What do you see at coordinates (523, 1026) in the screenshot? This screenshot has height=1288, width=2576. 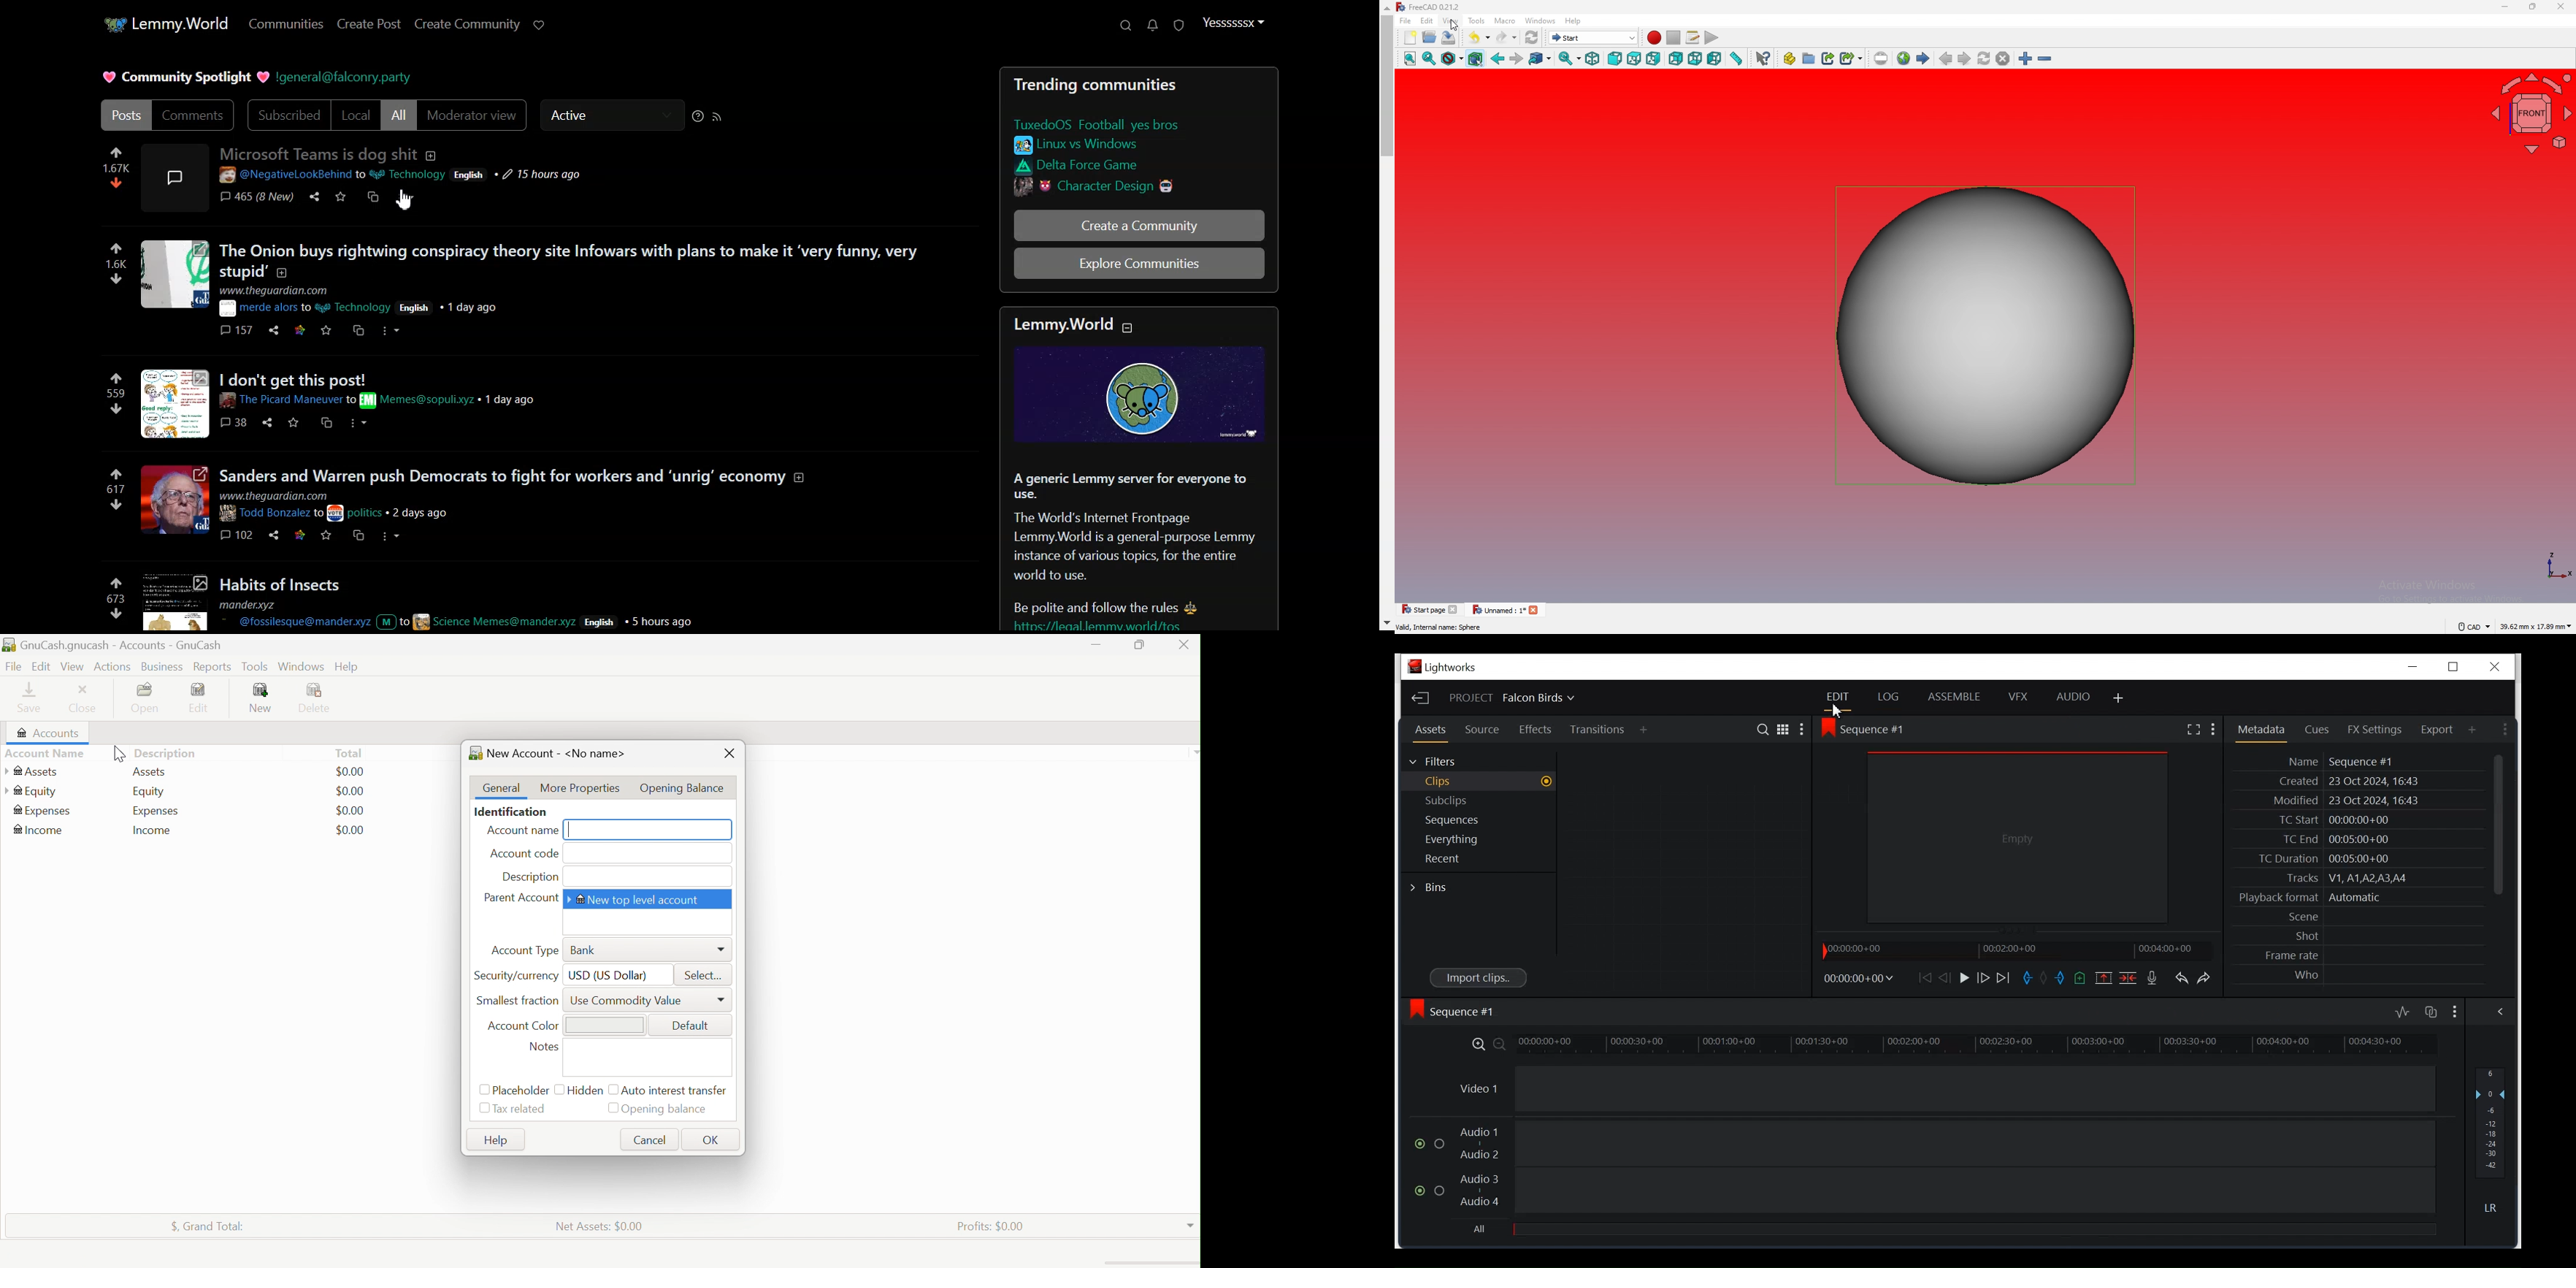 I see `Account Color` at bounding box center [523, 1026].